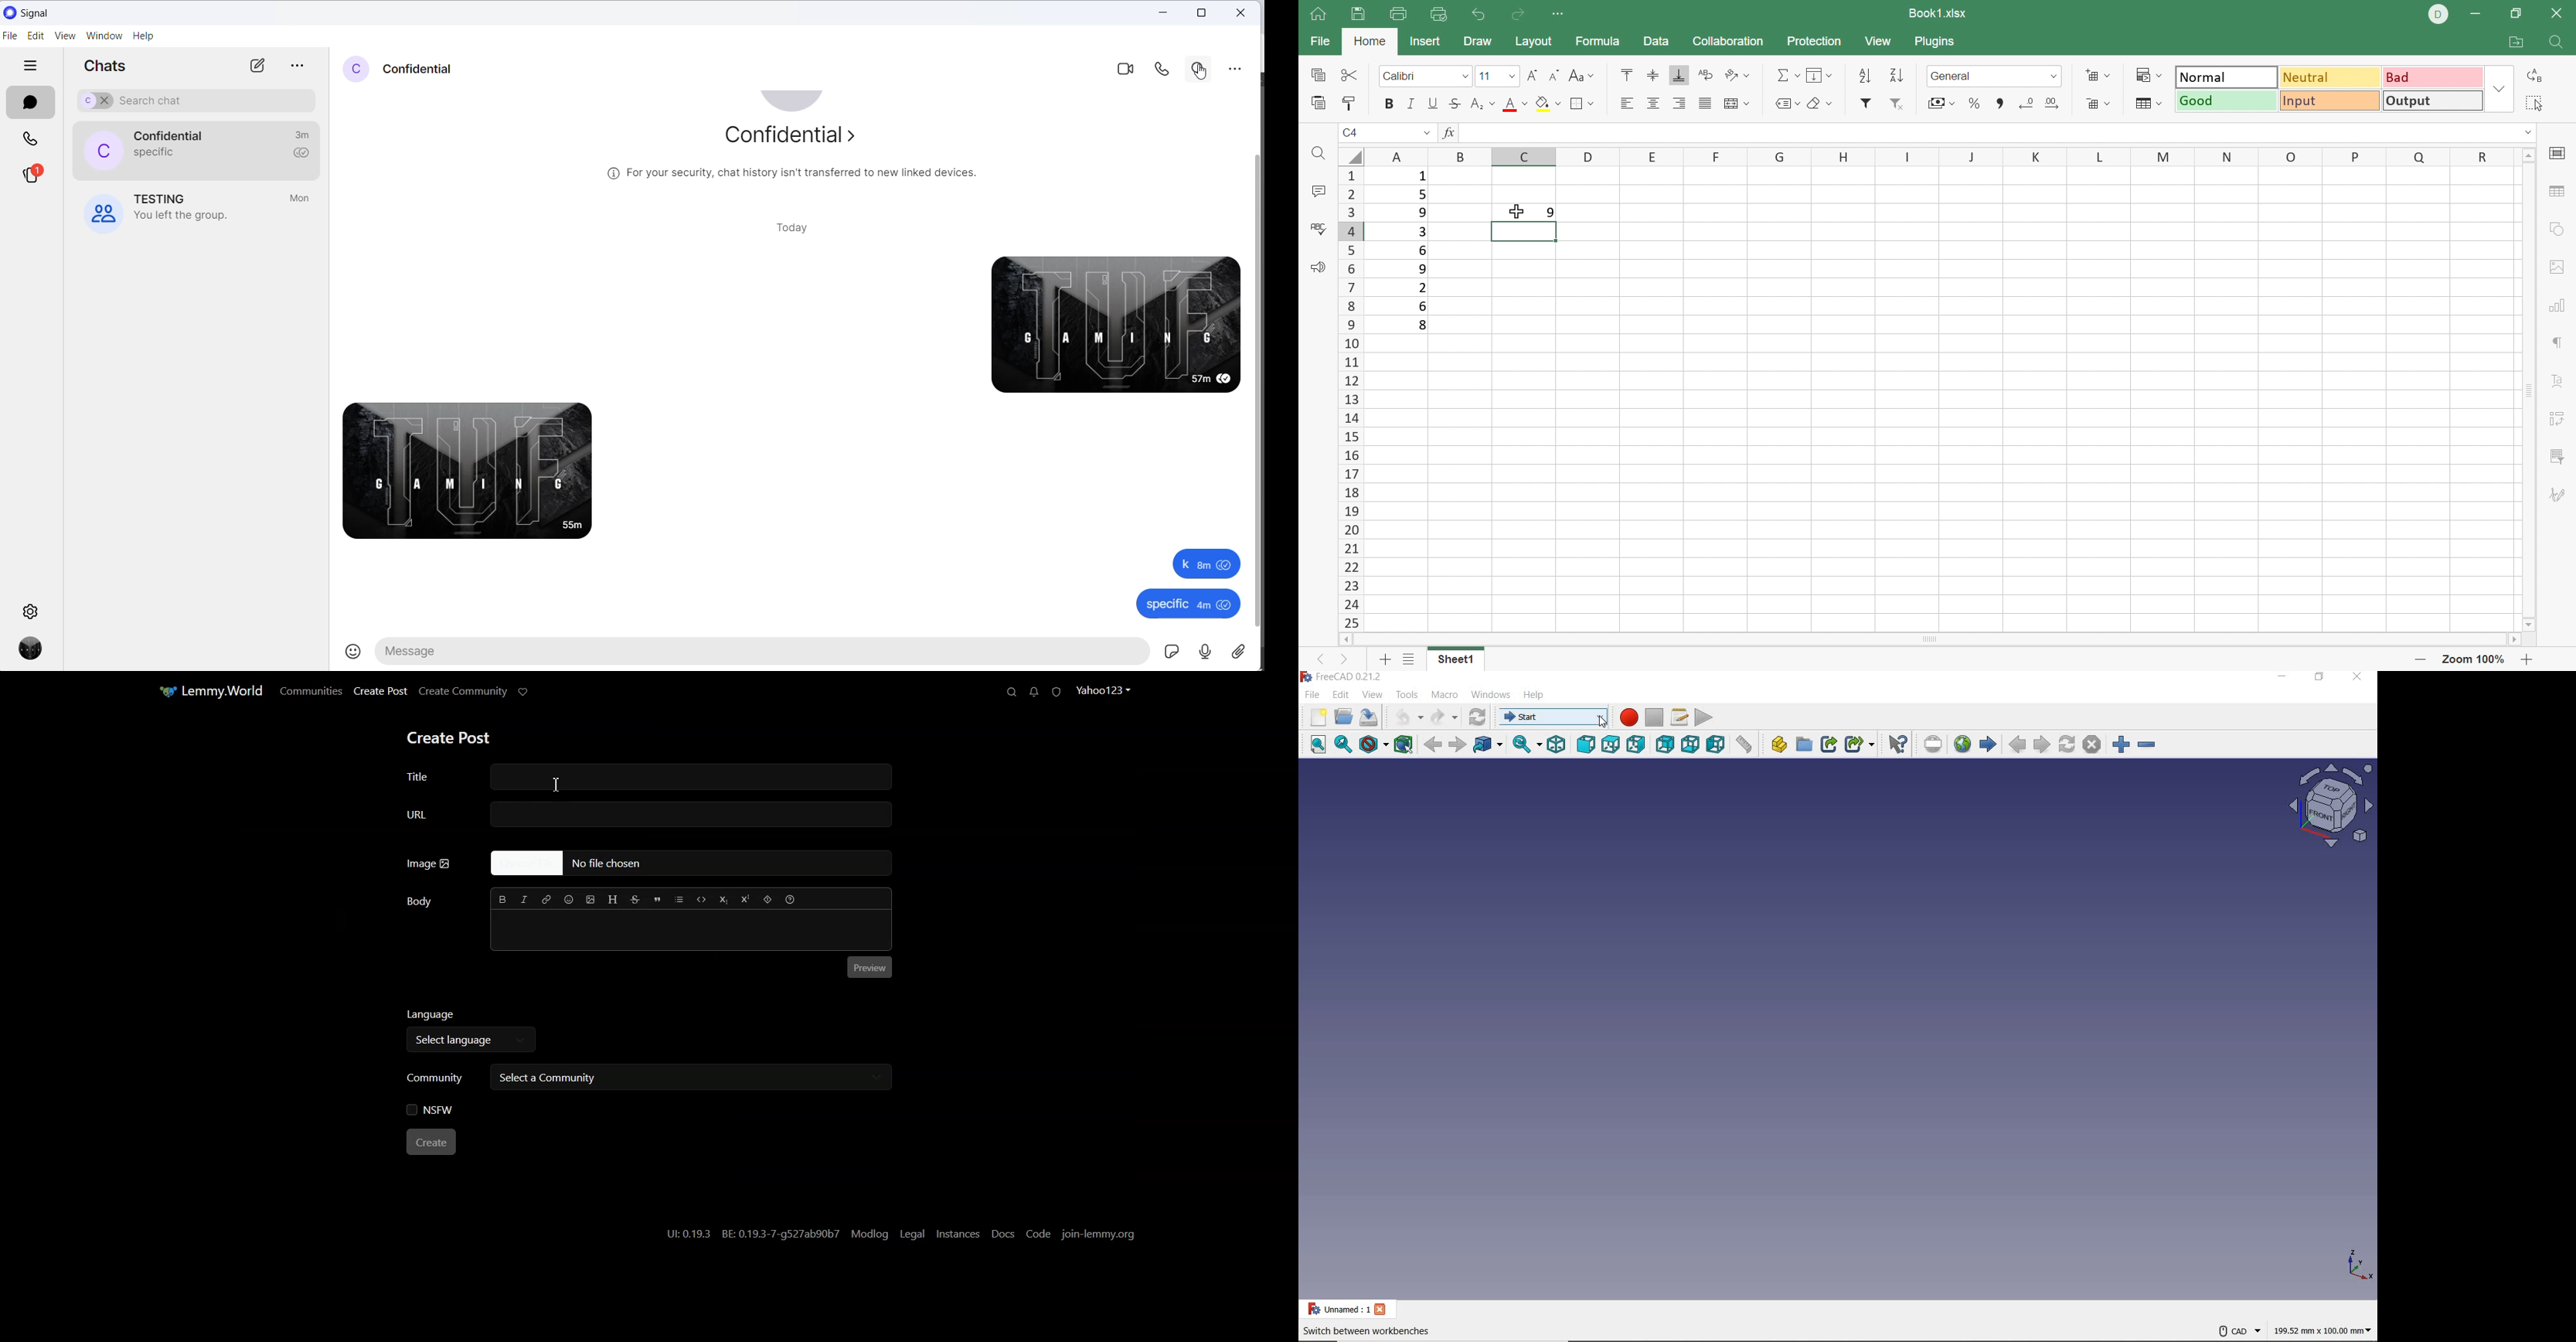  Describe the element at coordinates (557, 783) in the screenshot. I see `Text cursor` at that location.